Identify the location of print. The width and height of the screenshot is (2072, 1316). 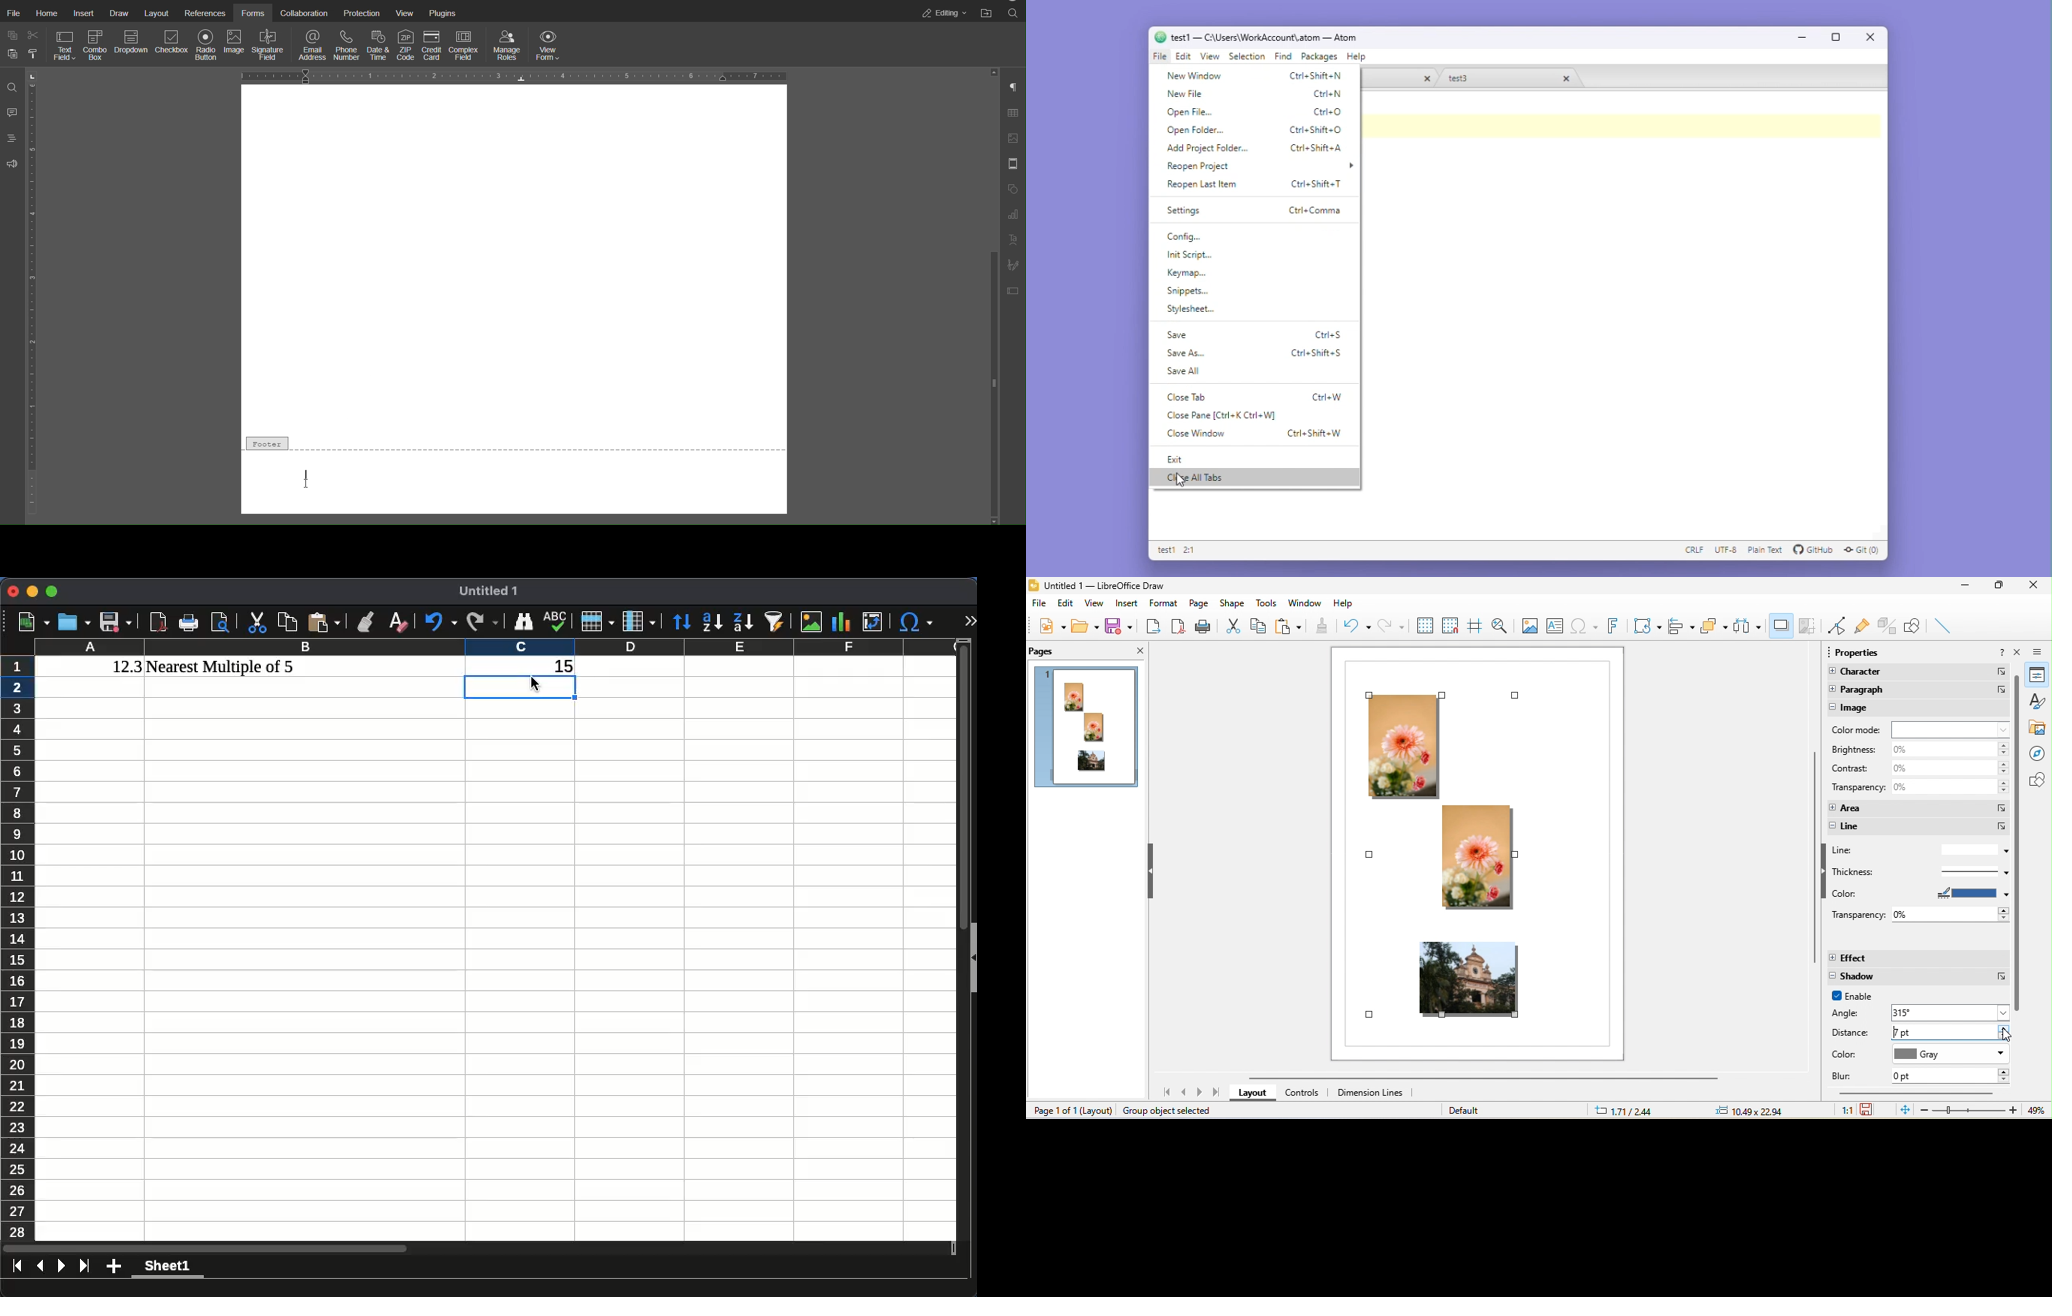
(190, 623).